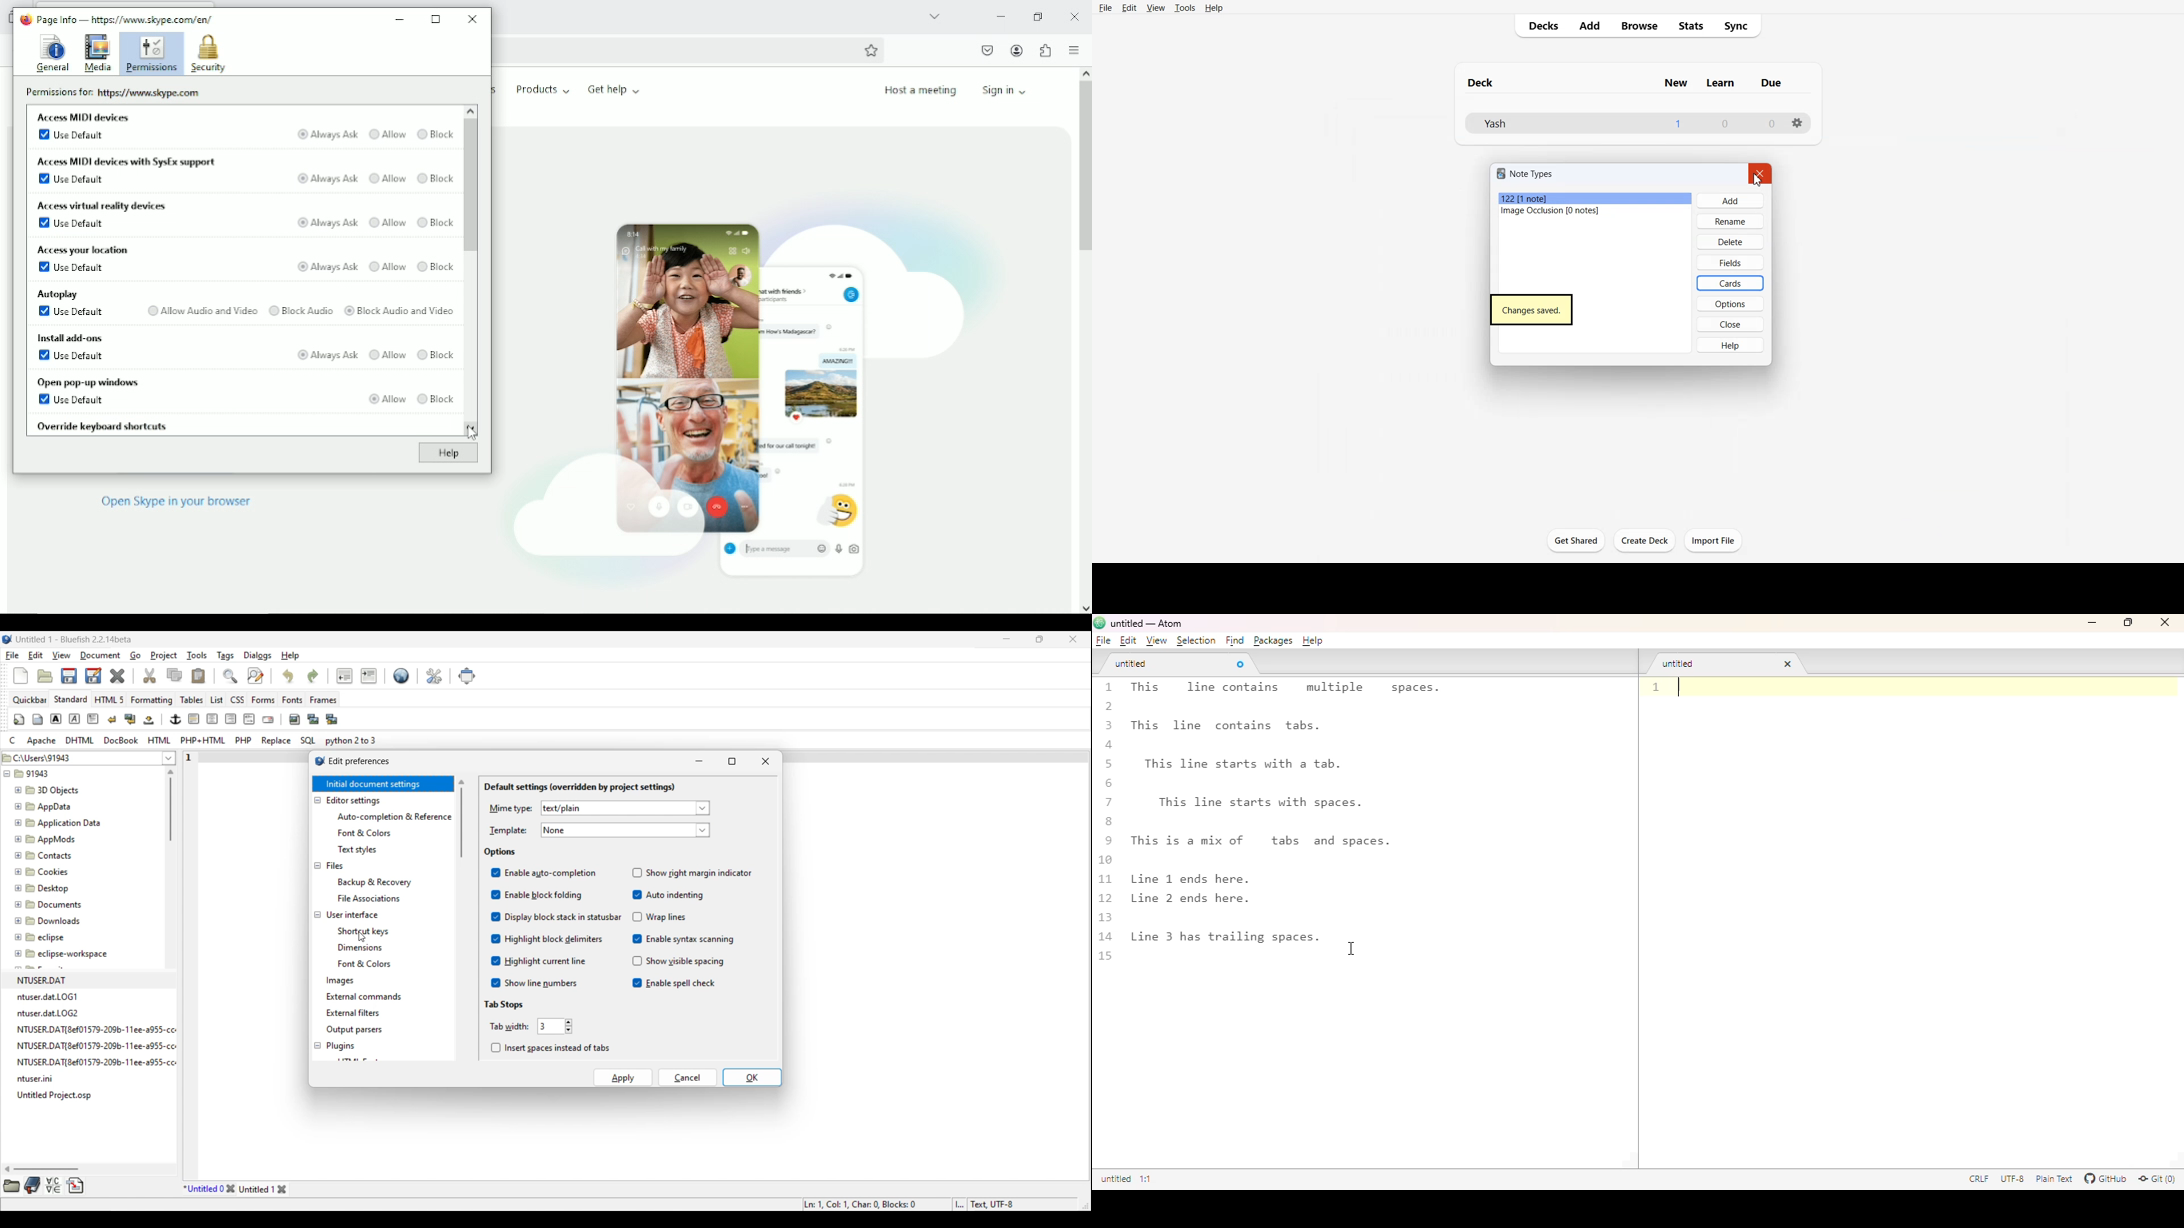 The width and height of the screenshot is (2184, 1232). Describe the element at coordinates (745, 387) in the screenshot. I see `Videocall/chat` at that location.